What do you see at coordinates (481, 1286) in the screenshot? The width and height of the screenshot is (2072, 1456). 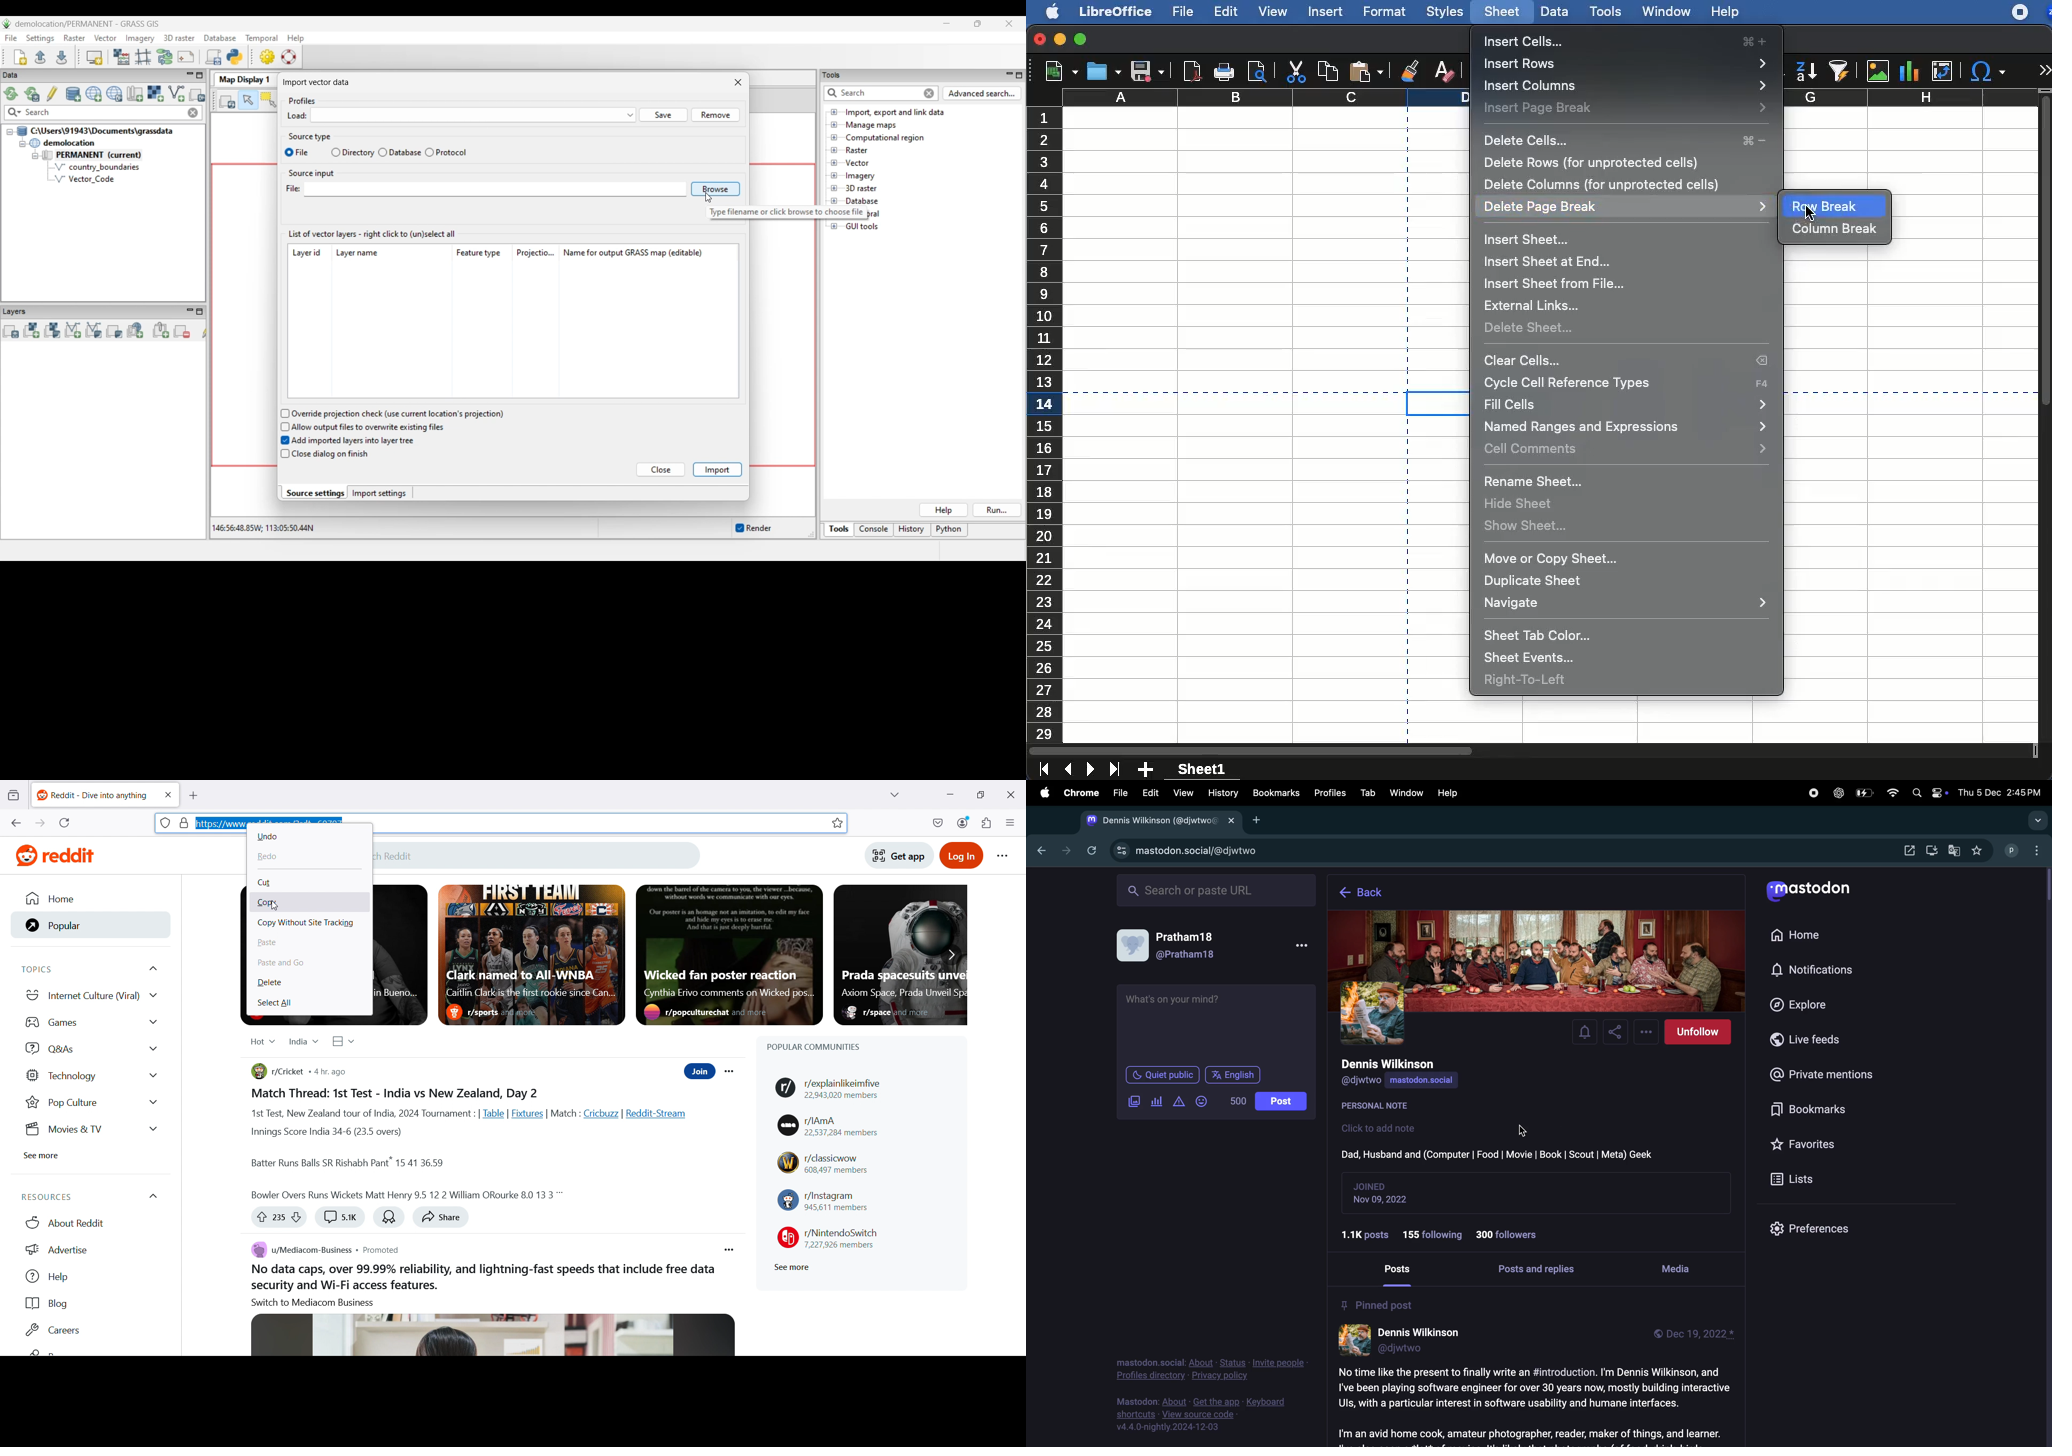 I see `Body of the post` at bounding box center [481, 1286].